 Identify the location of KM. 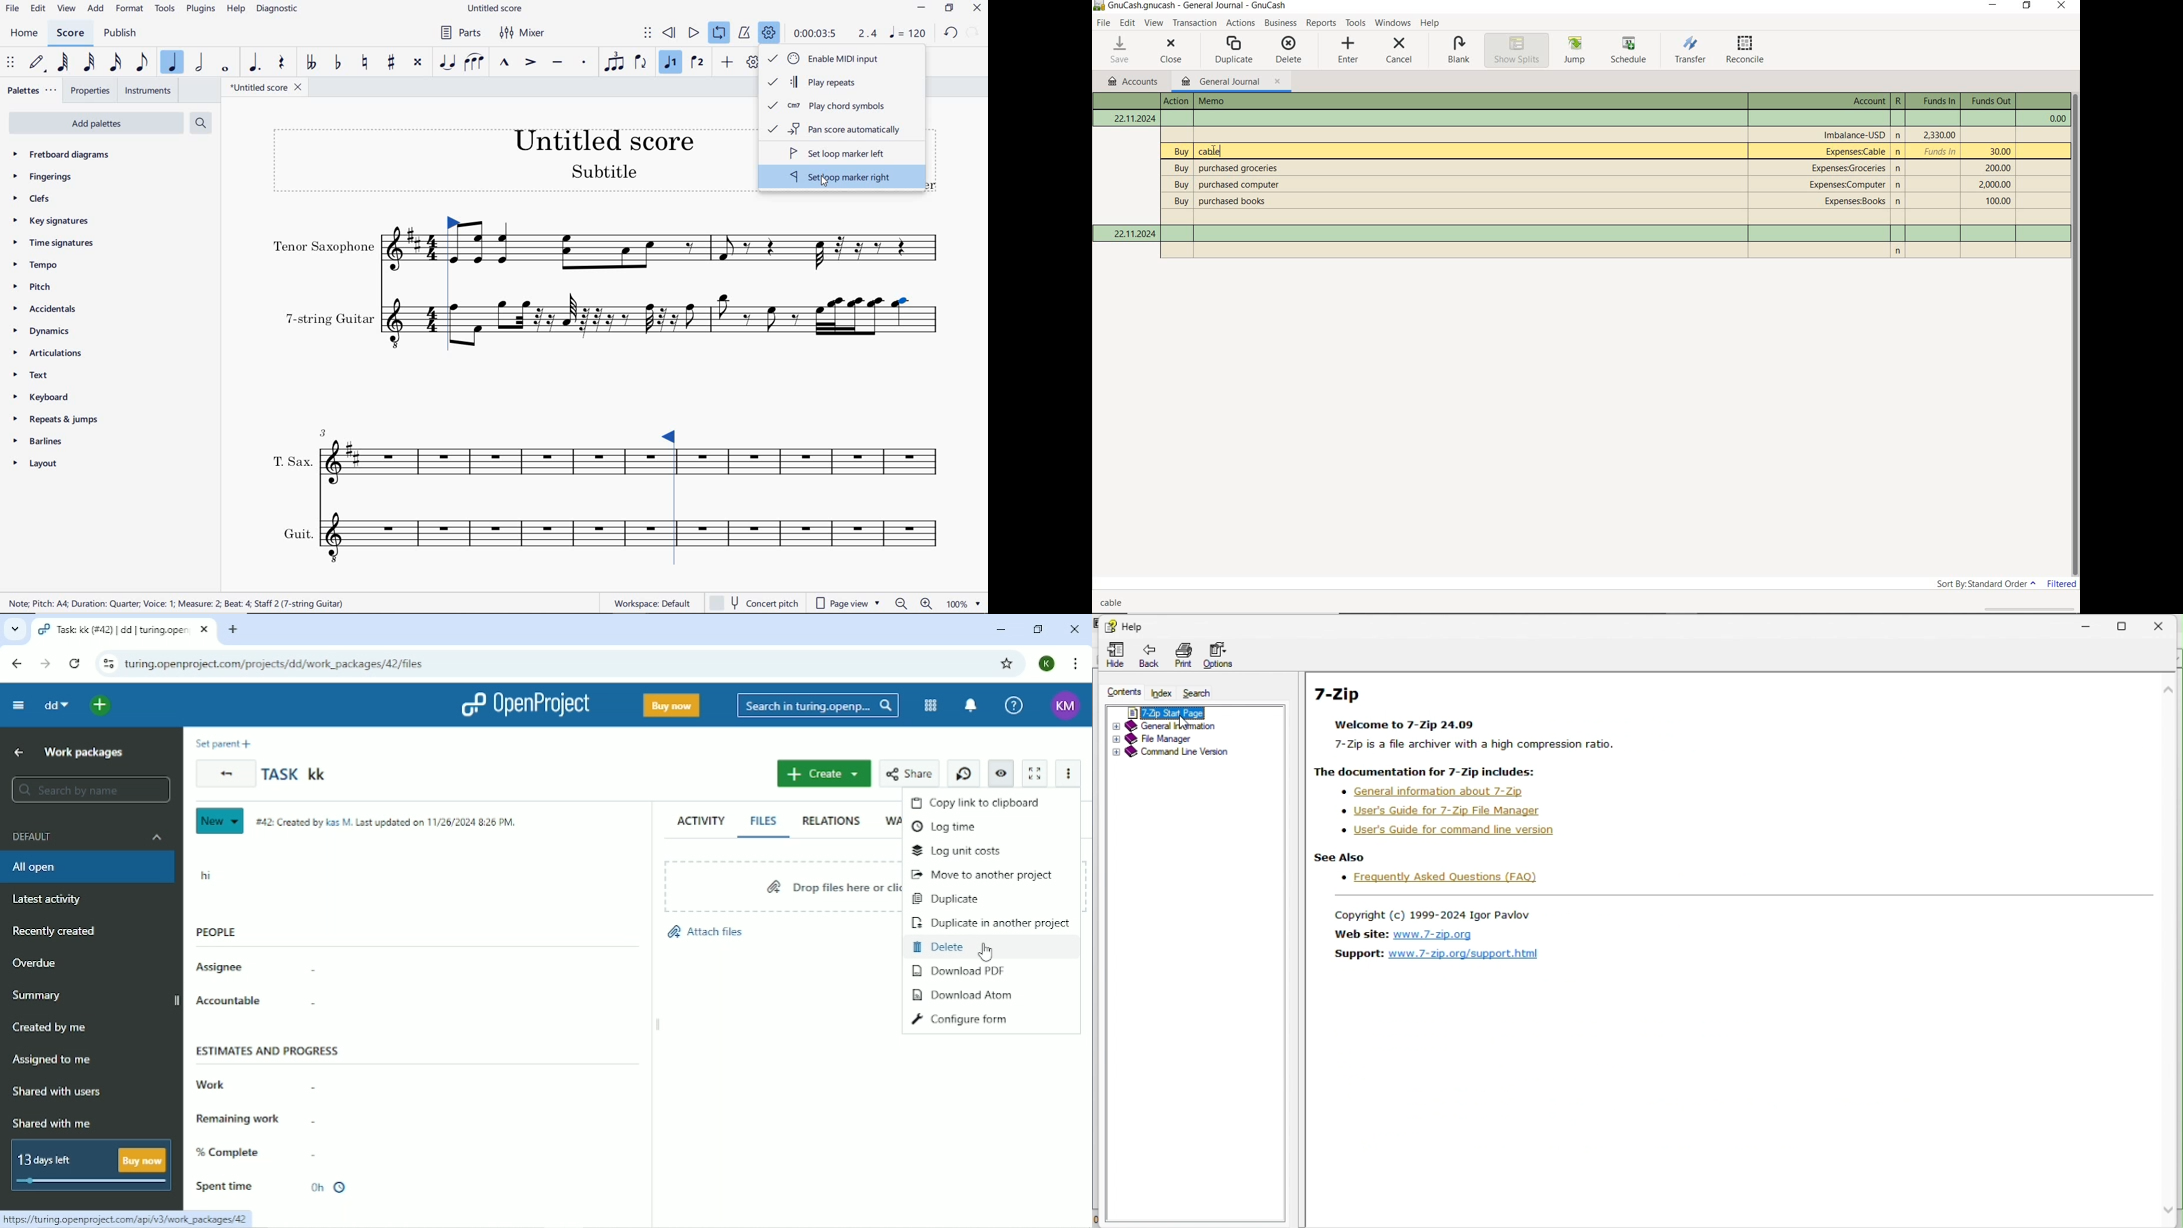
(1064, 706).